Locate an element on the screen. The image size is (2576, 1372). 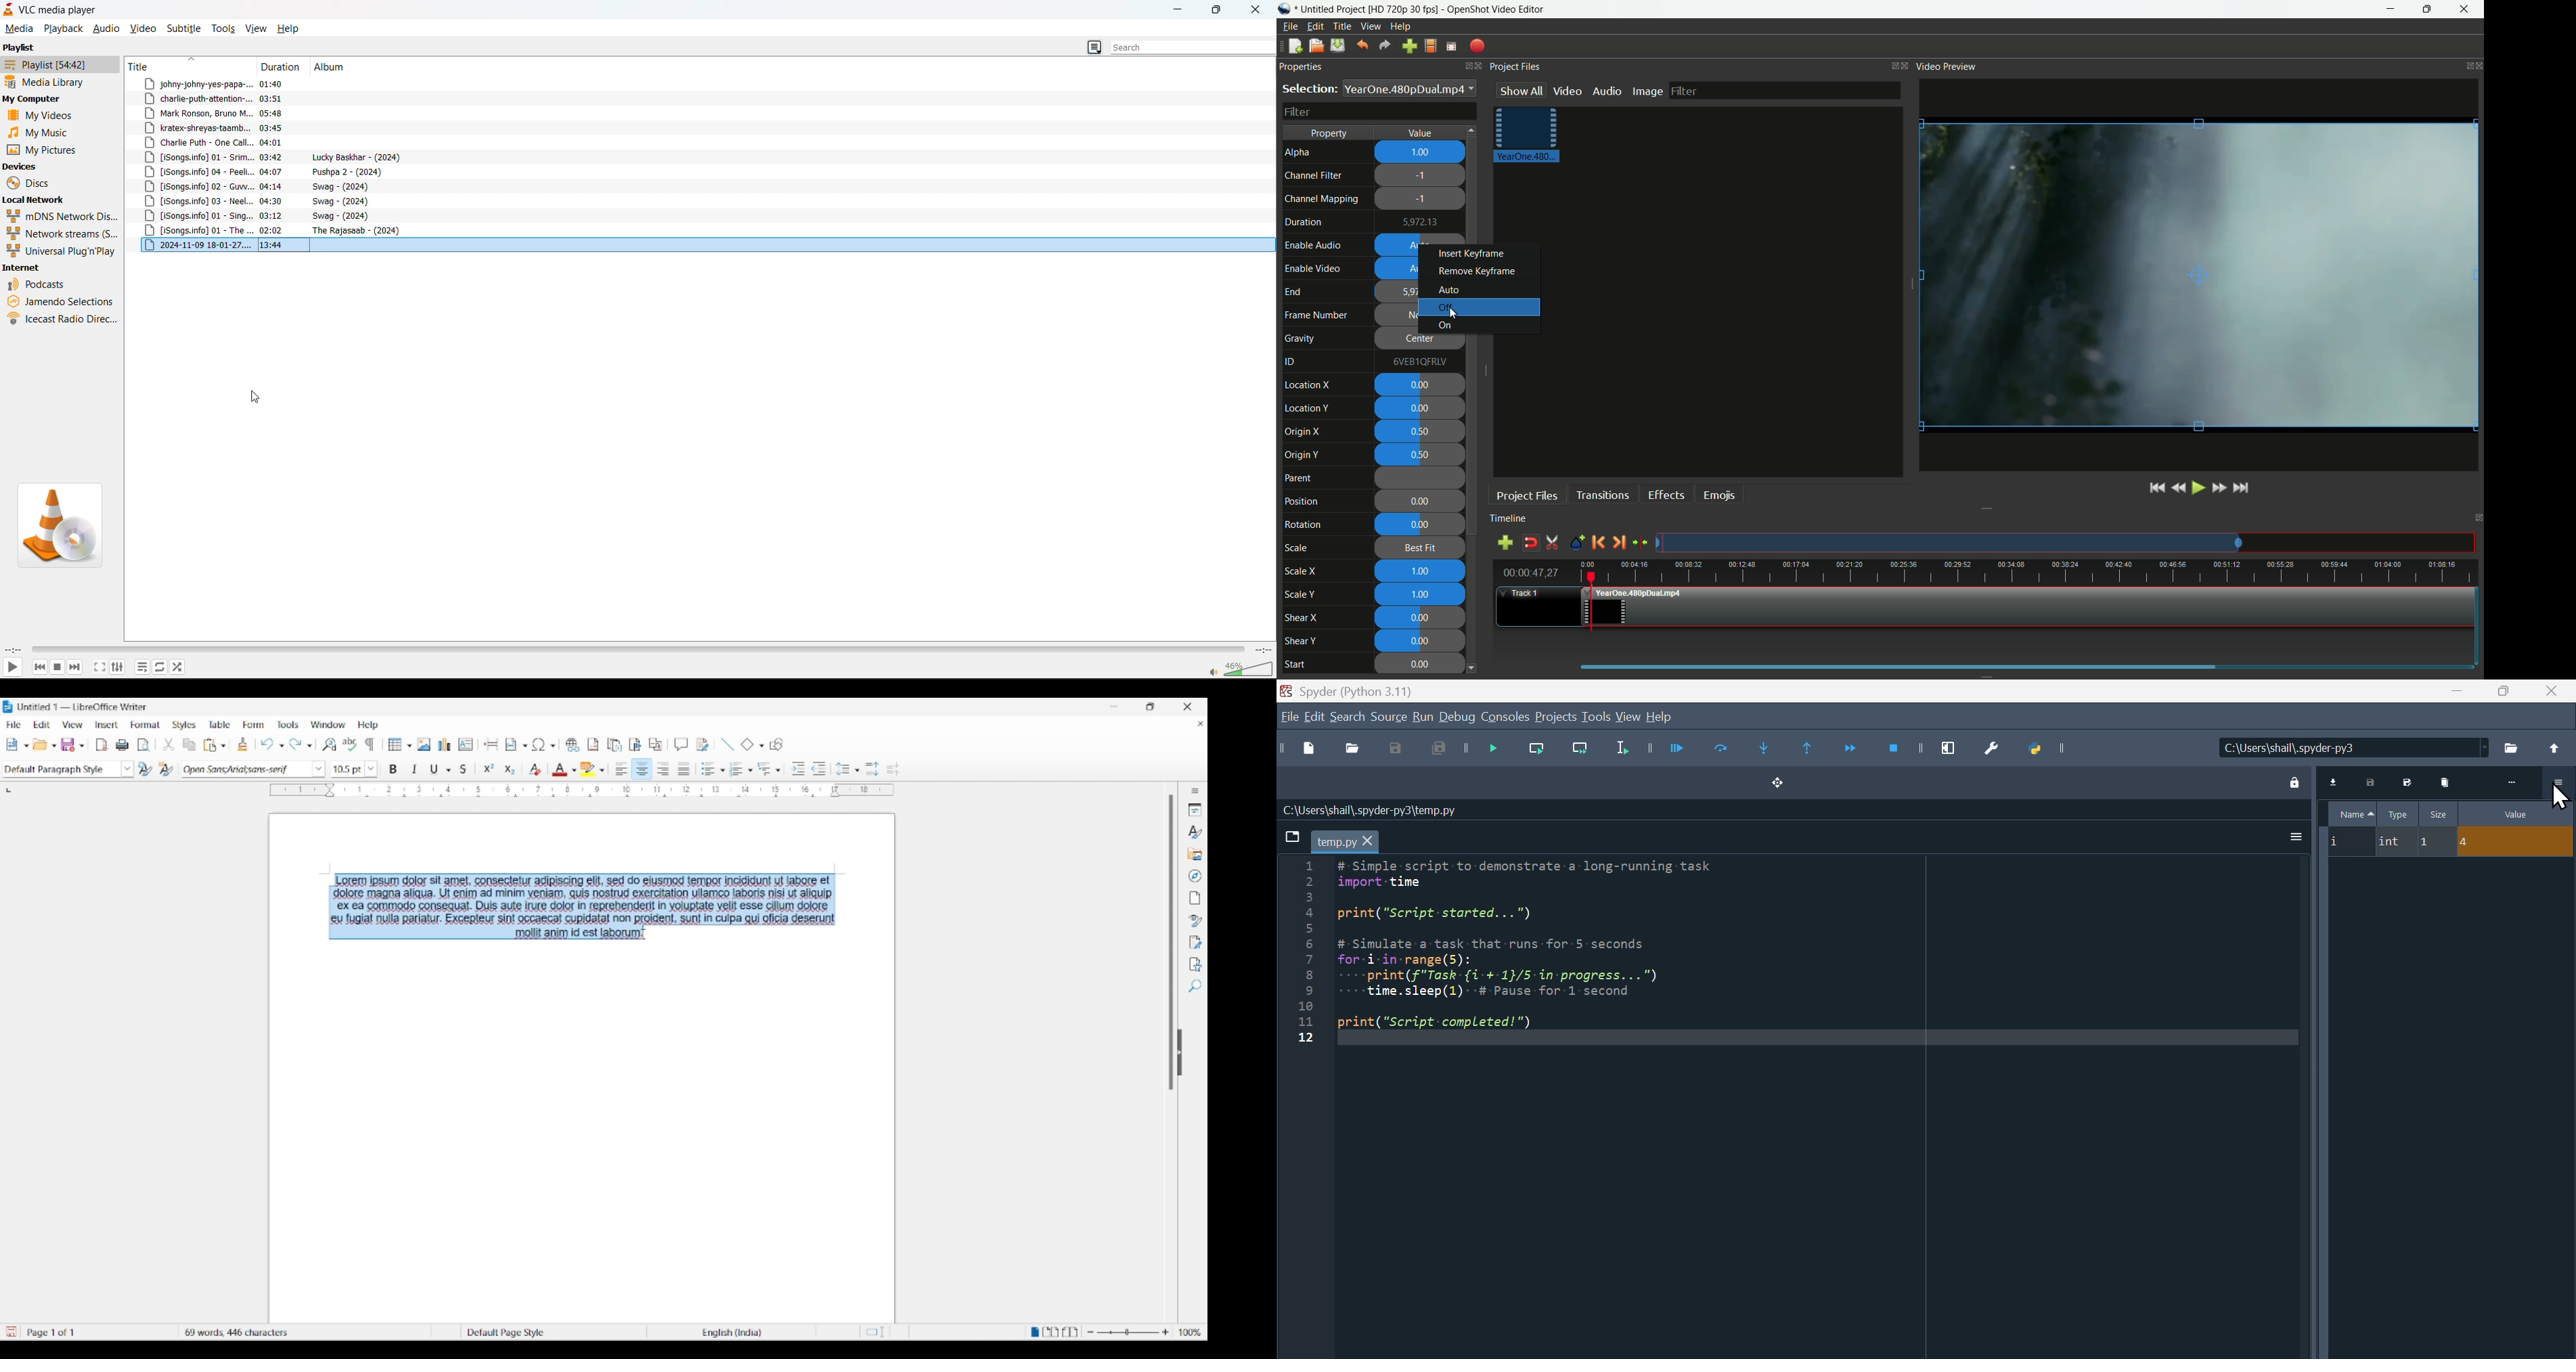
Insert table is located at coordinates (400, 744).